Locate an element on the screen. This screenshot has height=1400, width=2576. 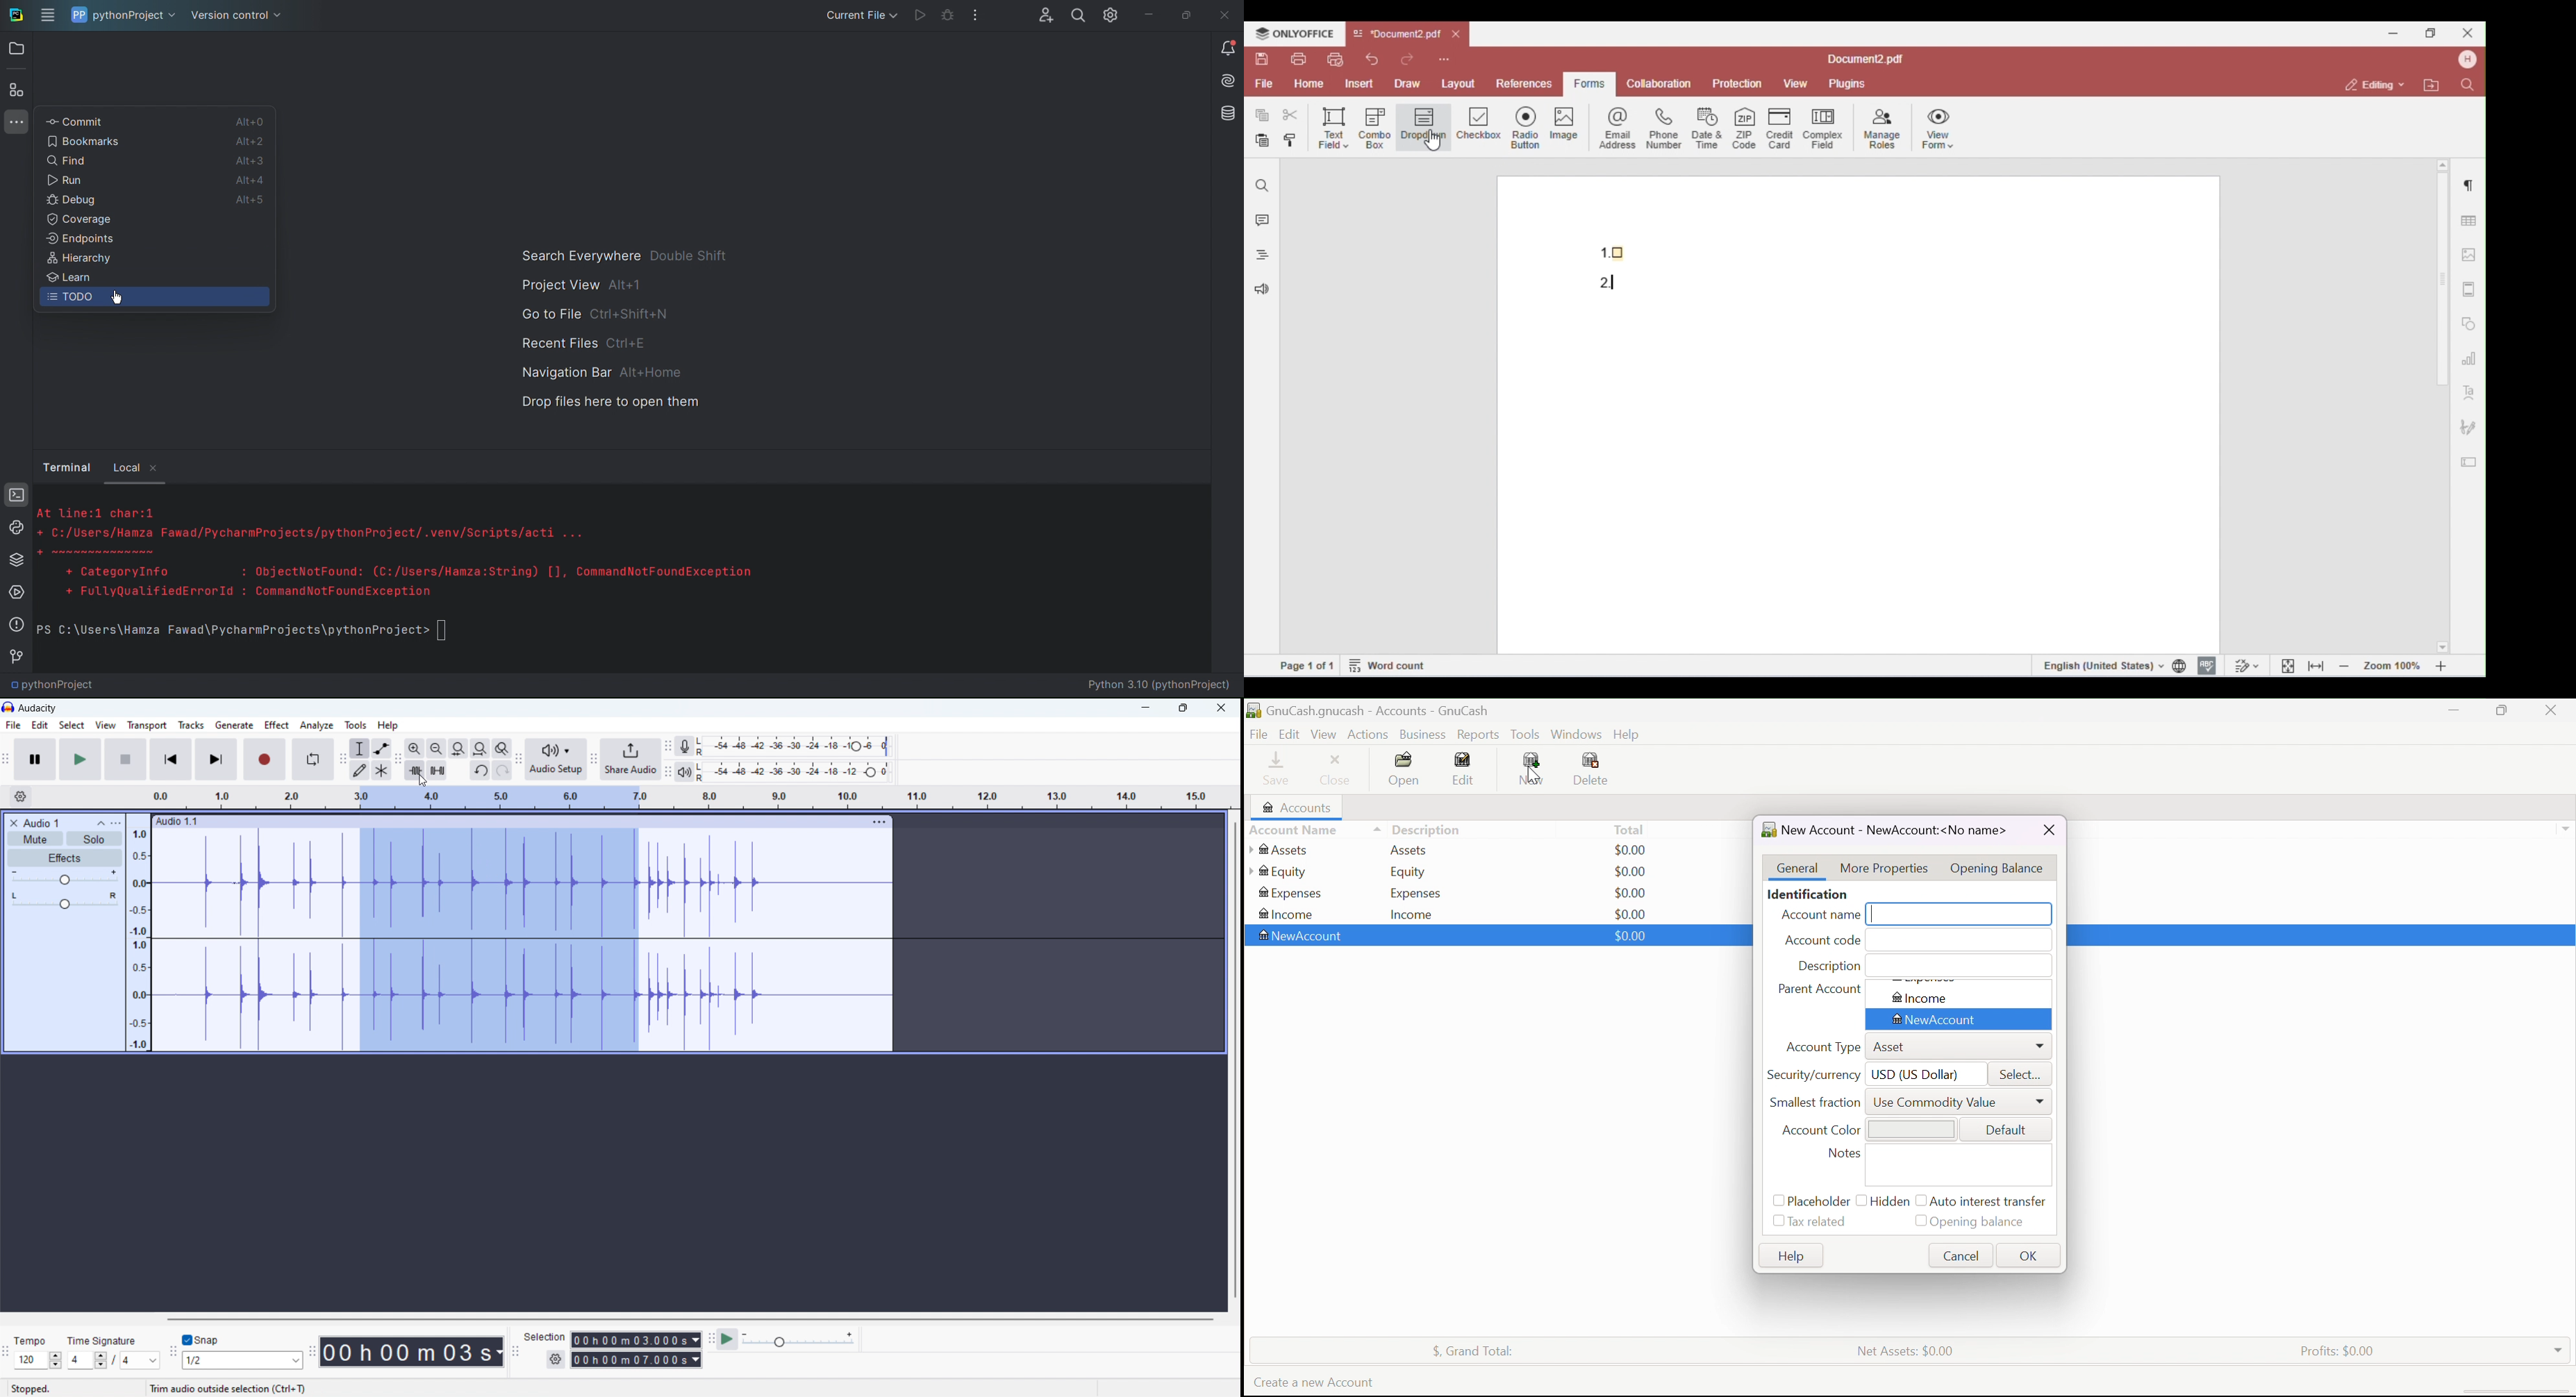
Use Commodity Vlue is located at coordinates (1936, 1103).